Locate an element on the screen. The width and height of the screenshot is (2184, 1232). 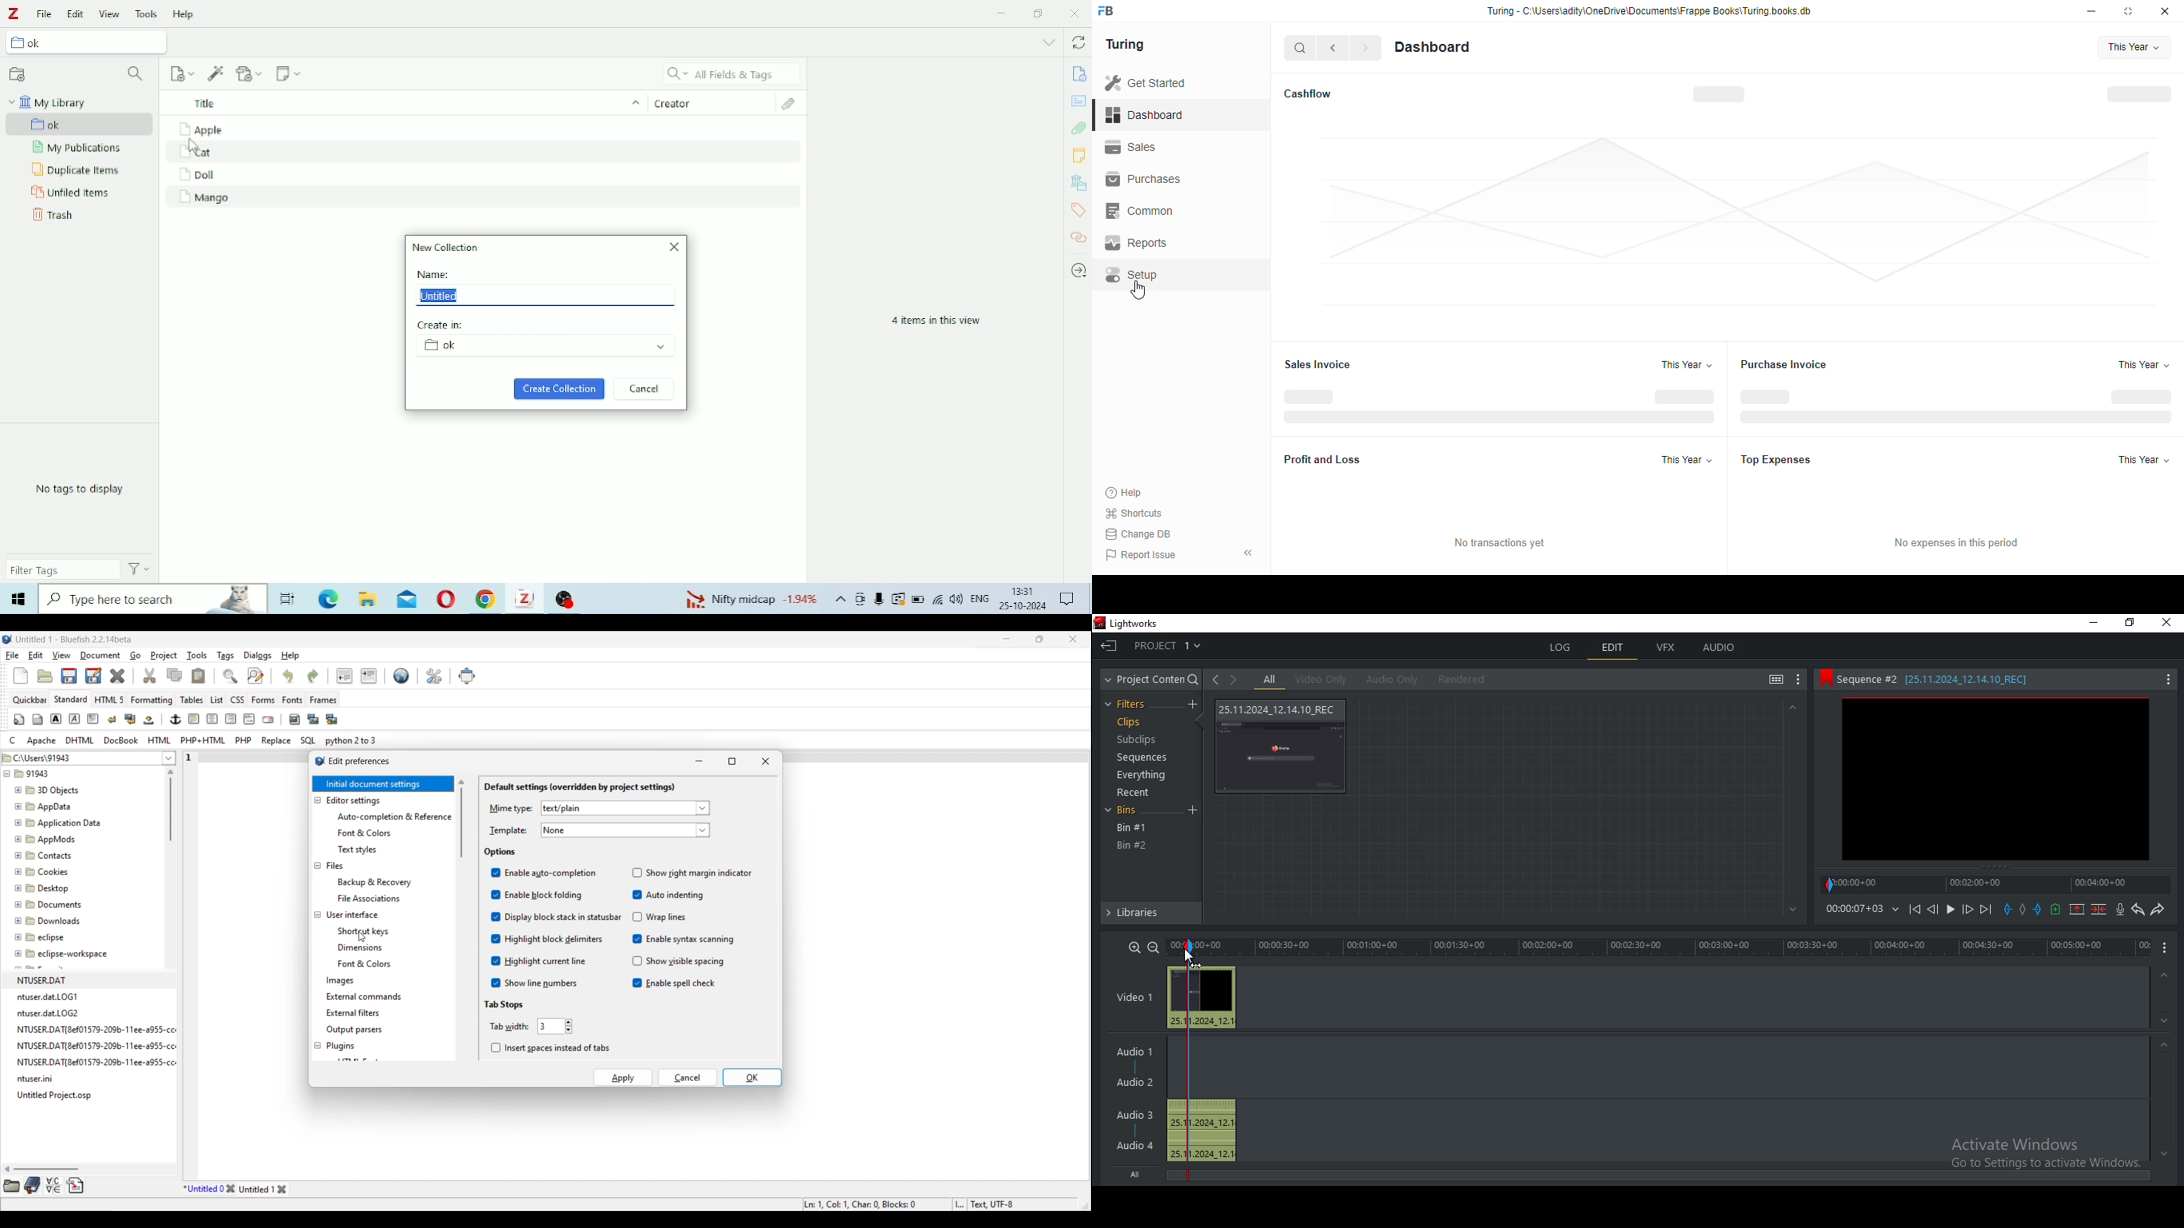
Other tab is located at coordinates (264, 1189).